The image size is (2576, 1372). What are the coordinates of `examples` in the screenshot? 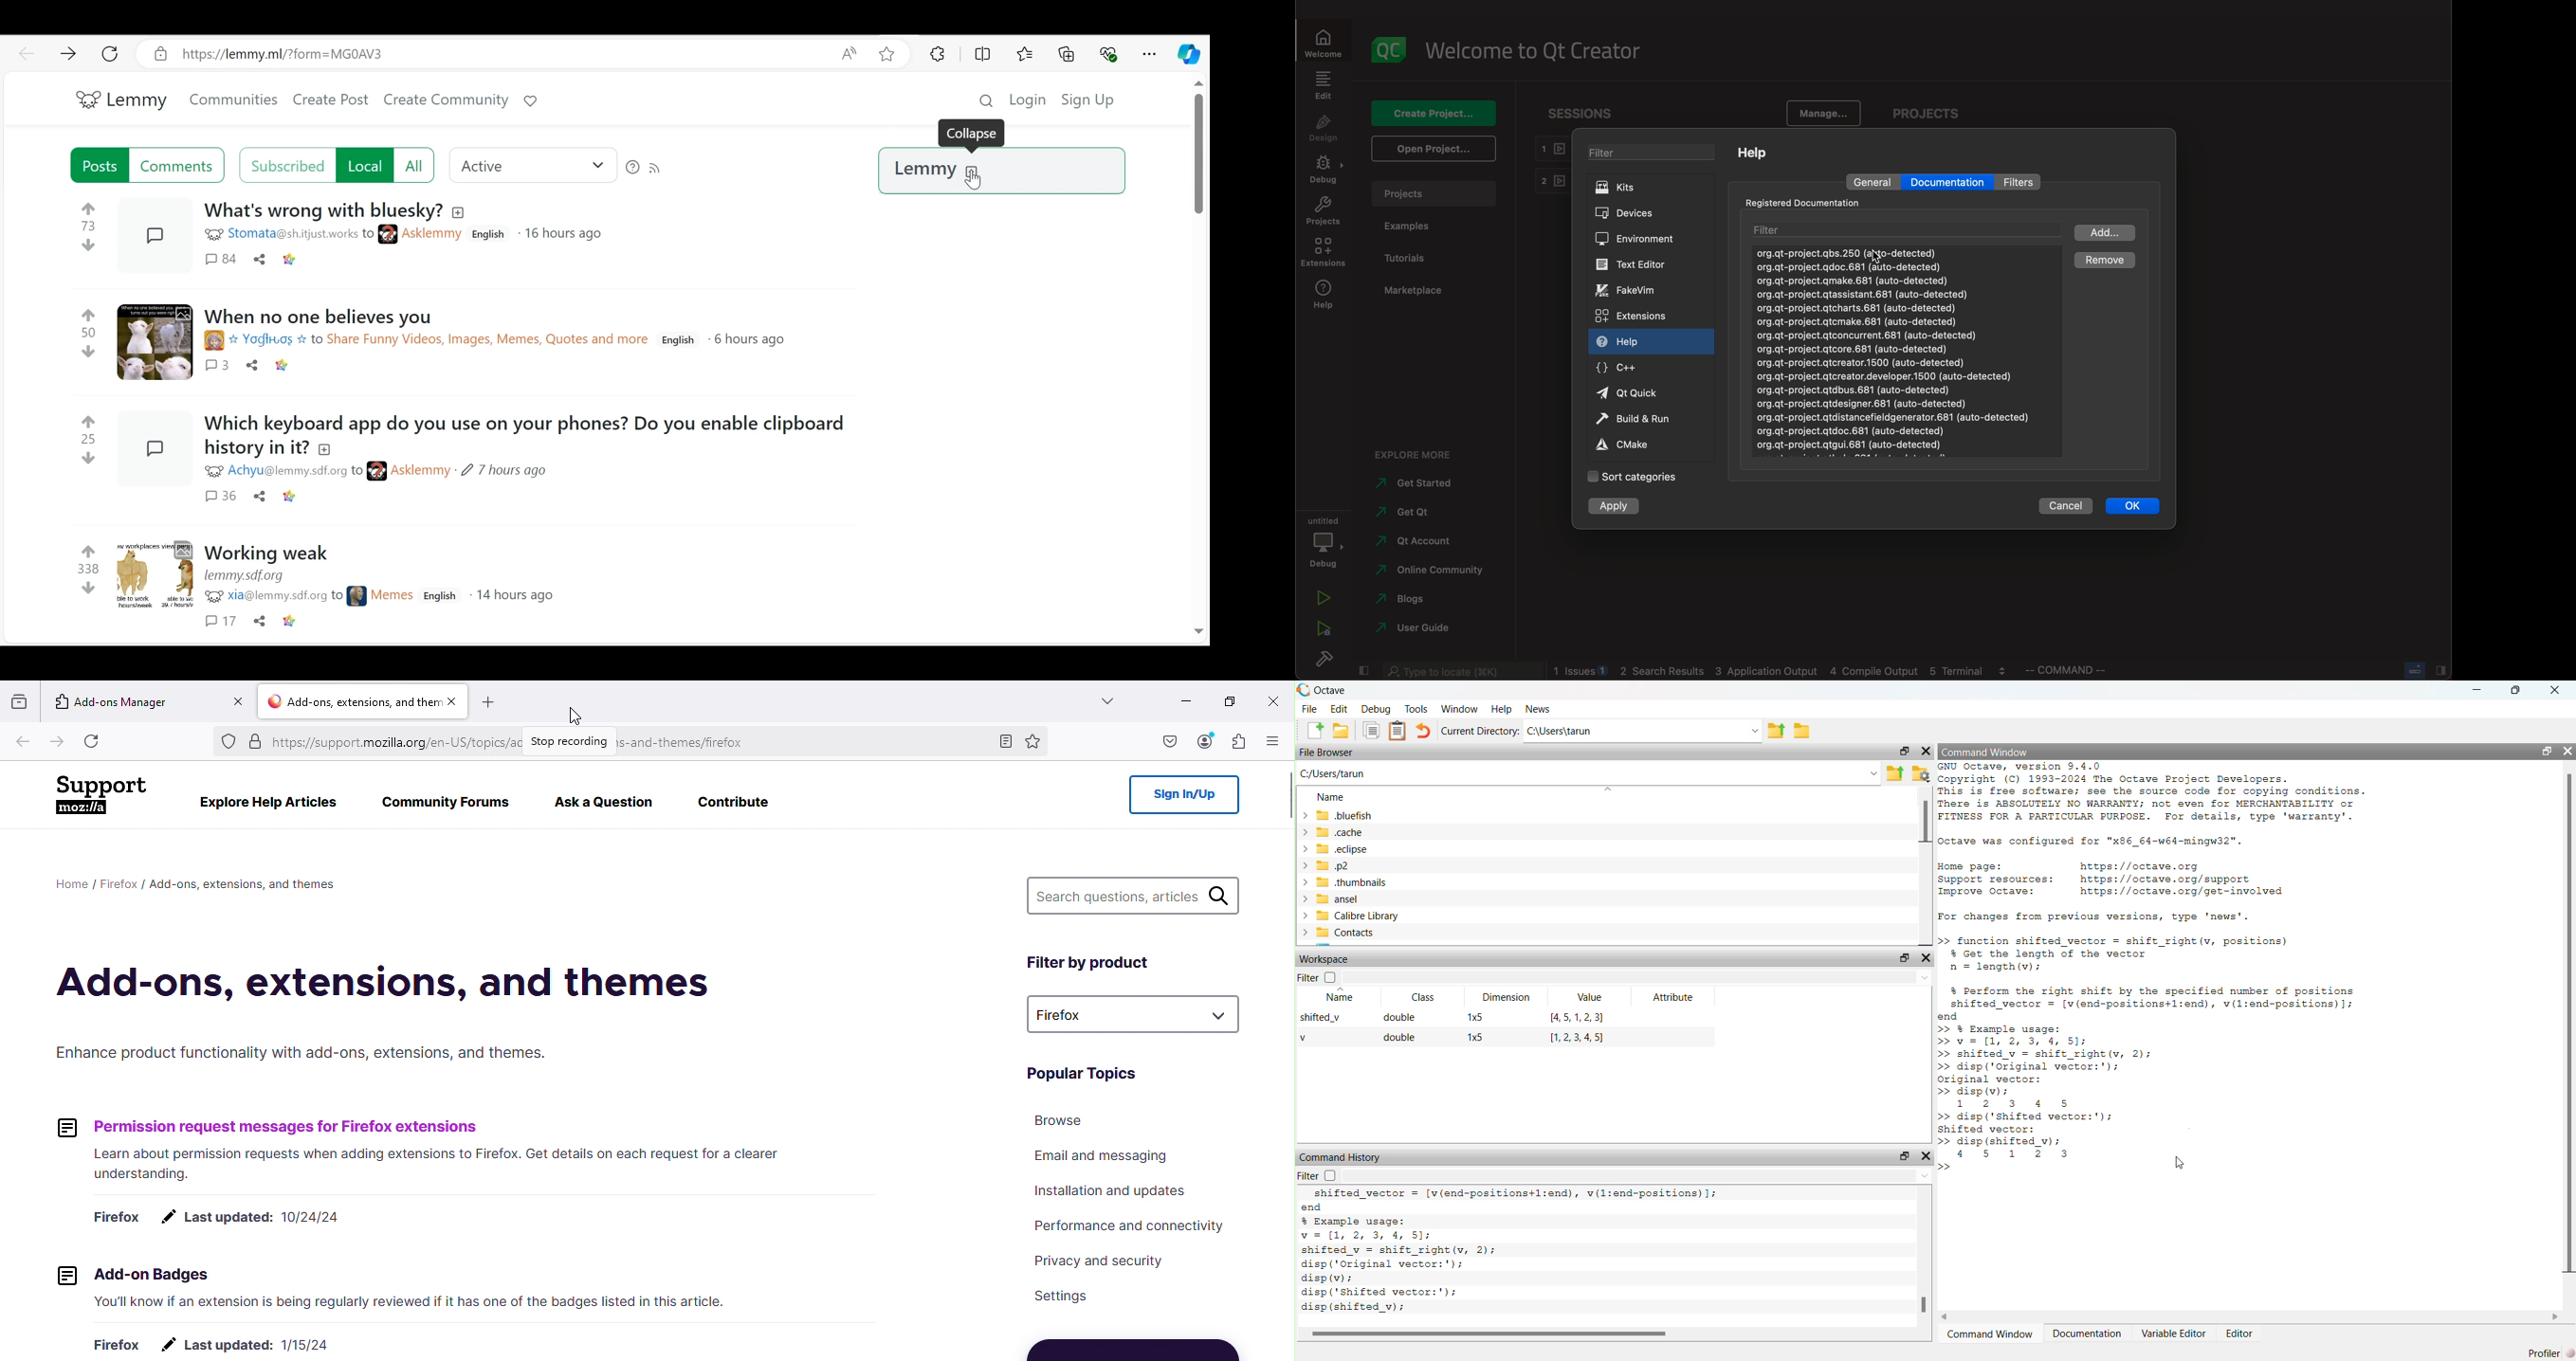 It's located at (1422, 231).